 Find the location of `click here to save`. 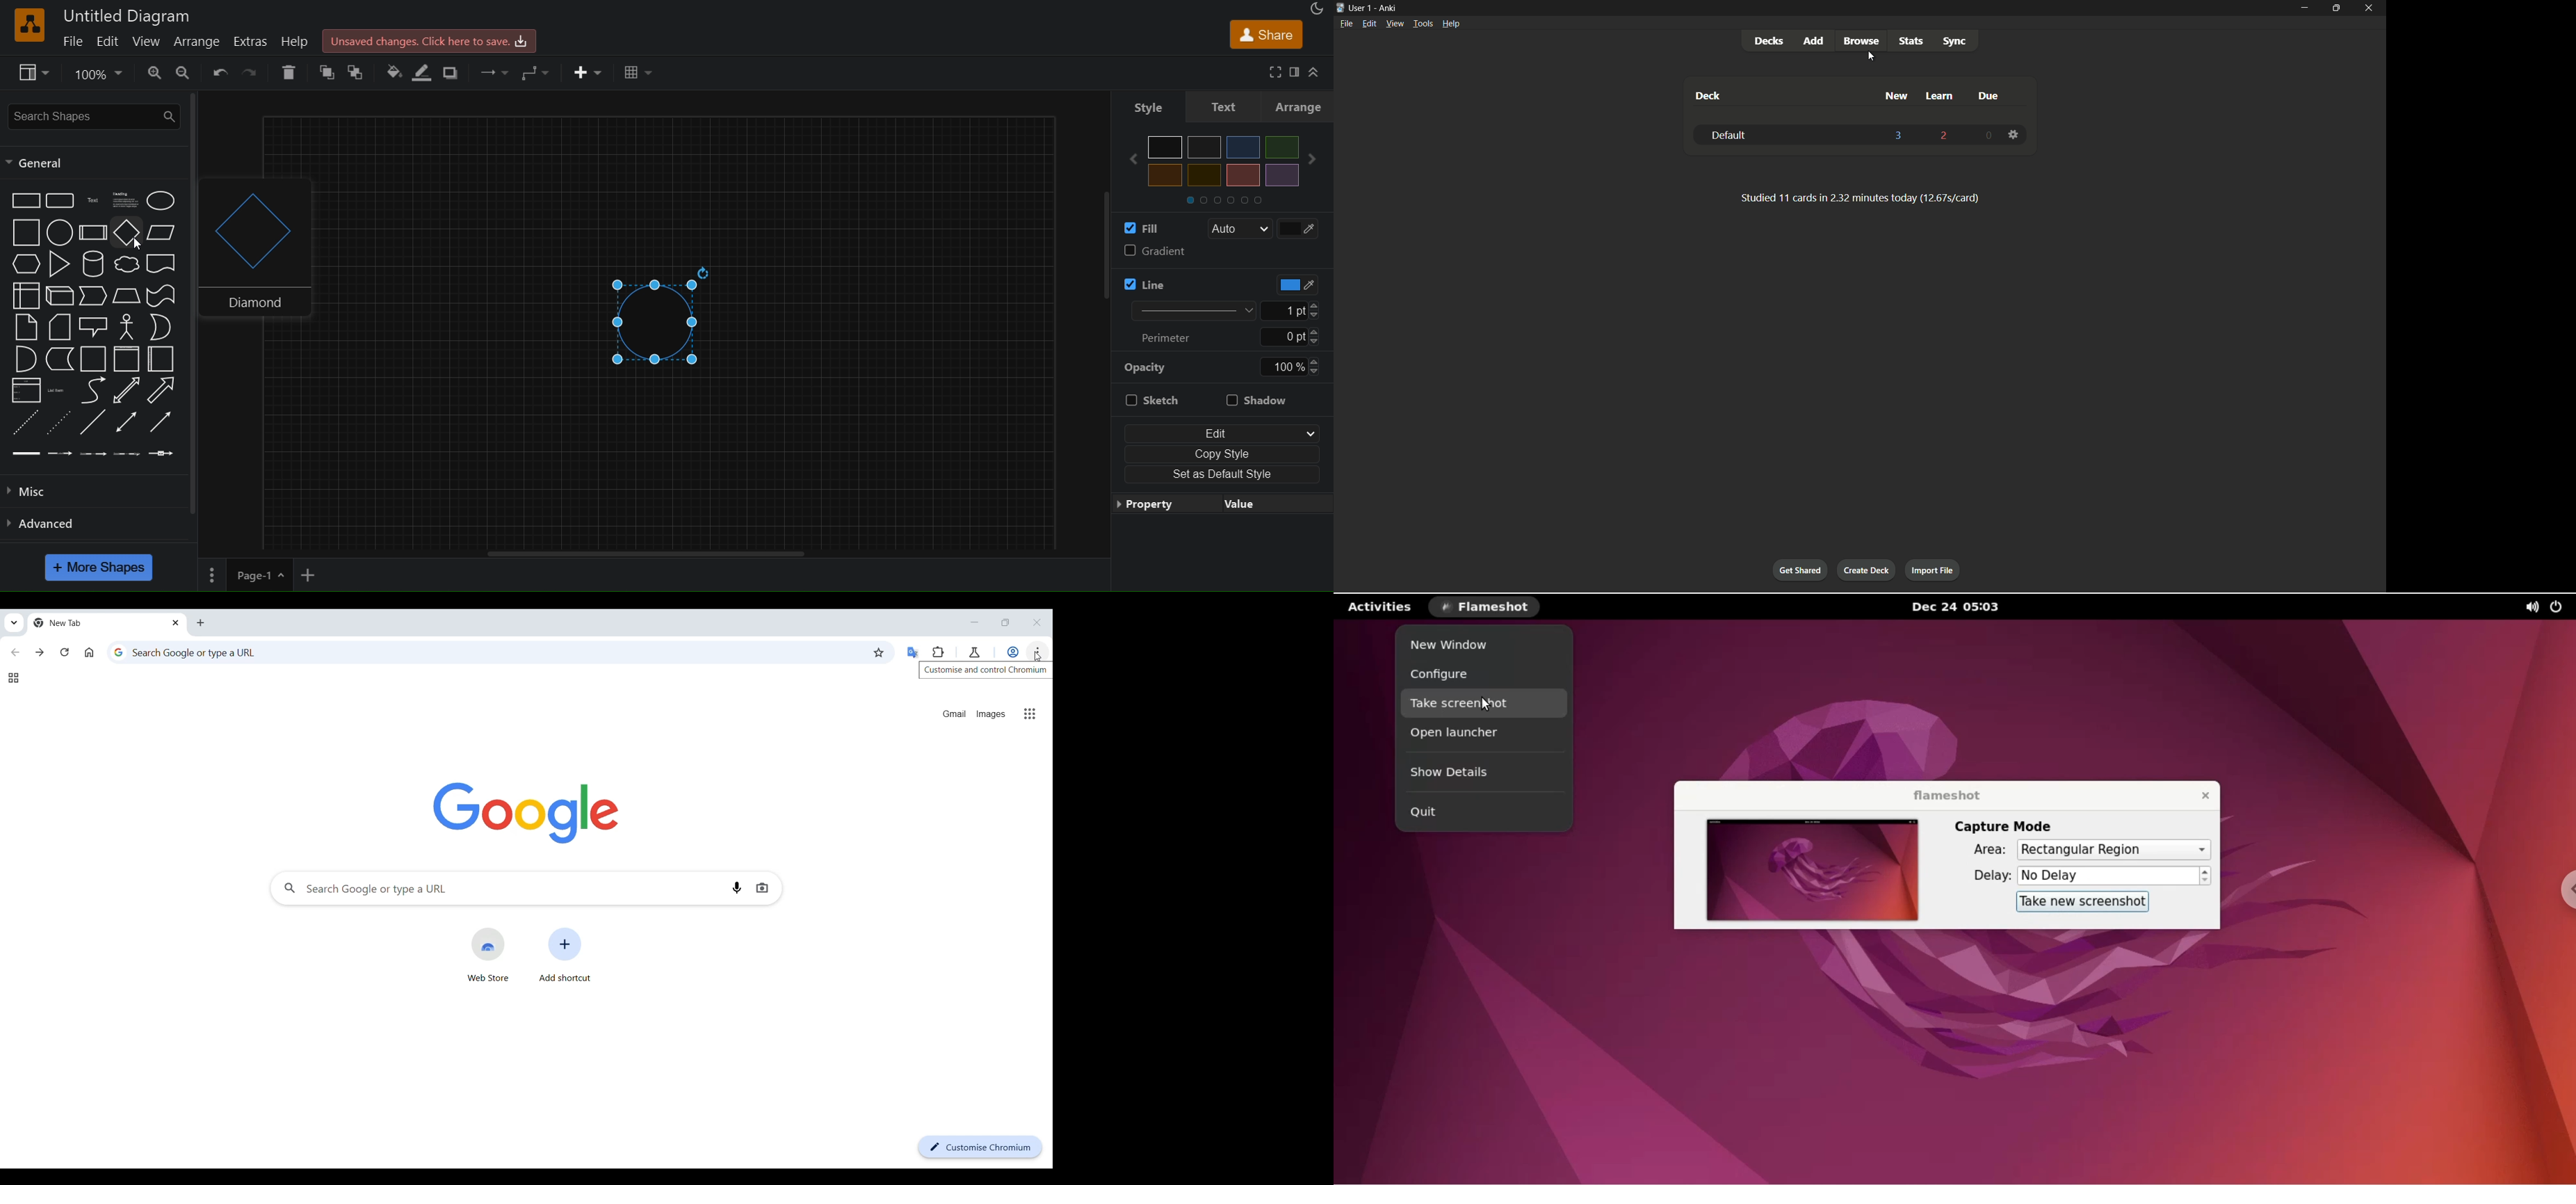

click here to save is located at coordinates (432, 40).